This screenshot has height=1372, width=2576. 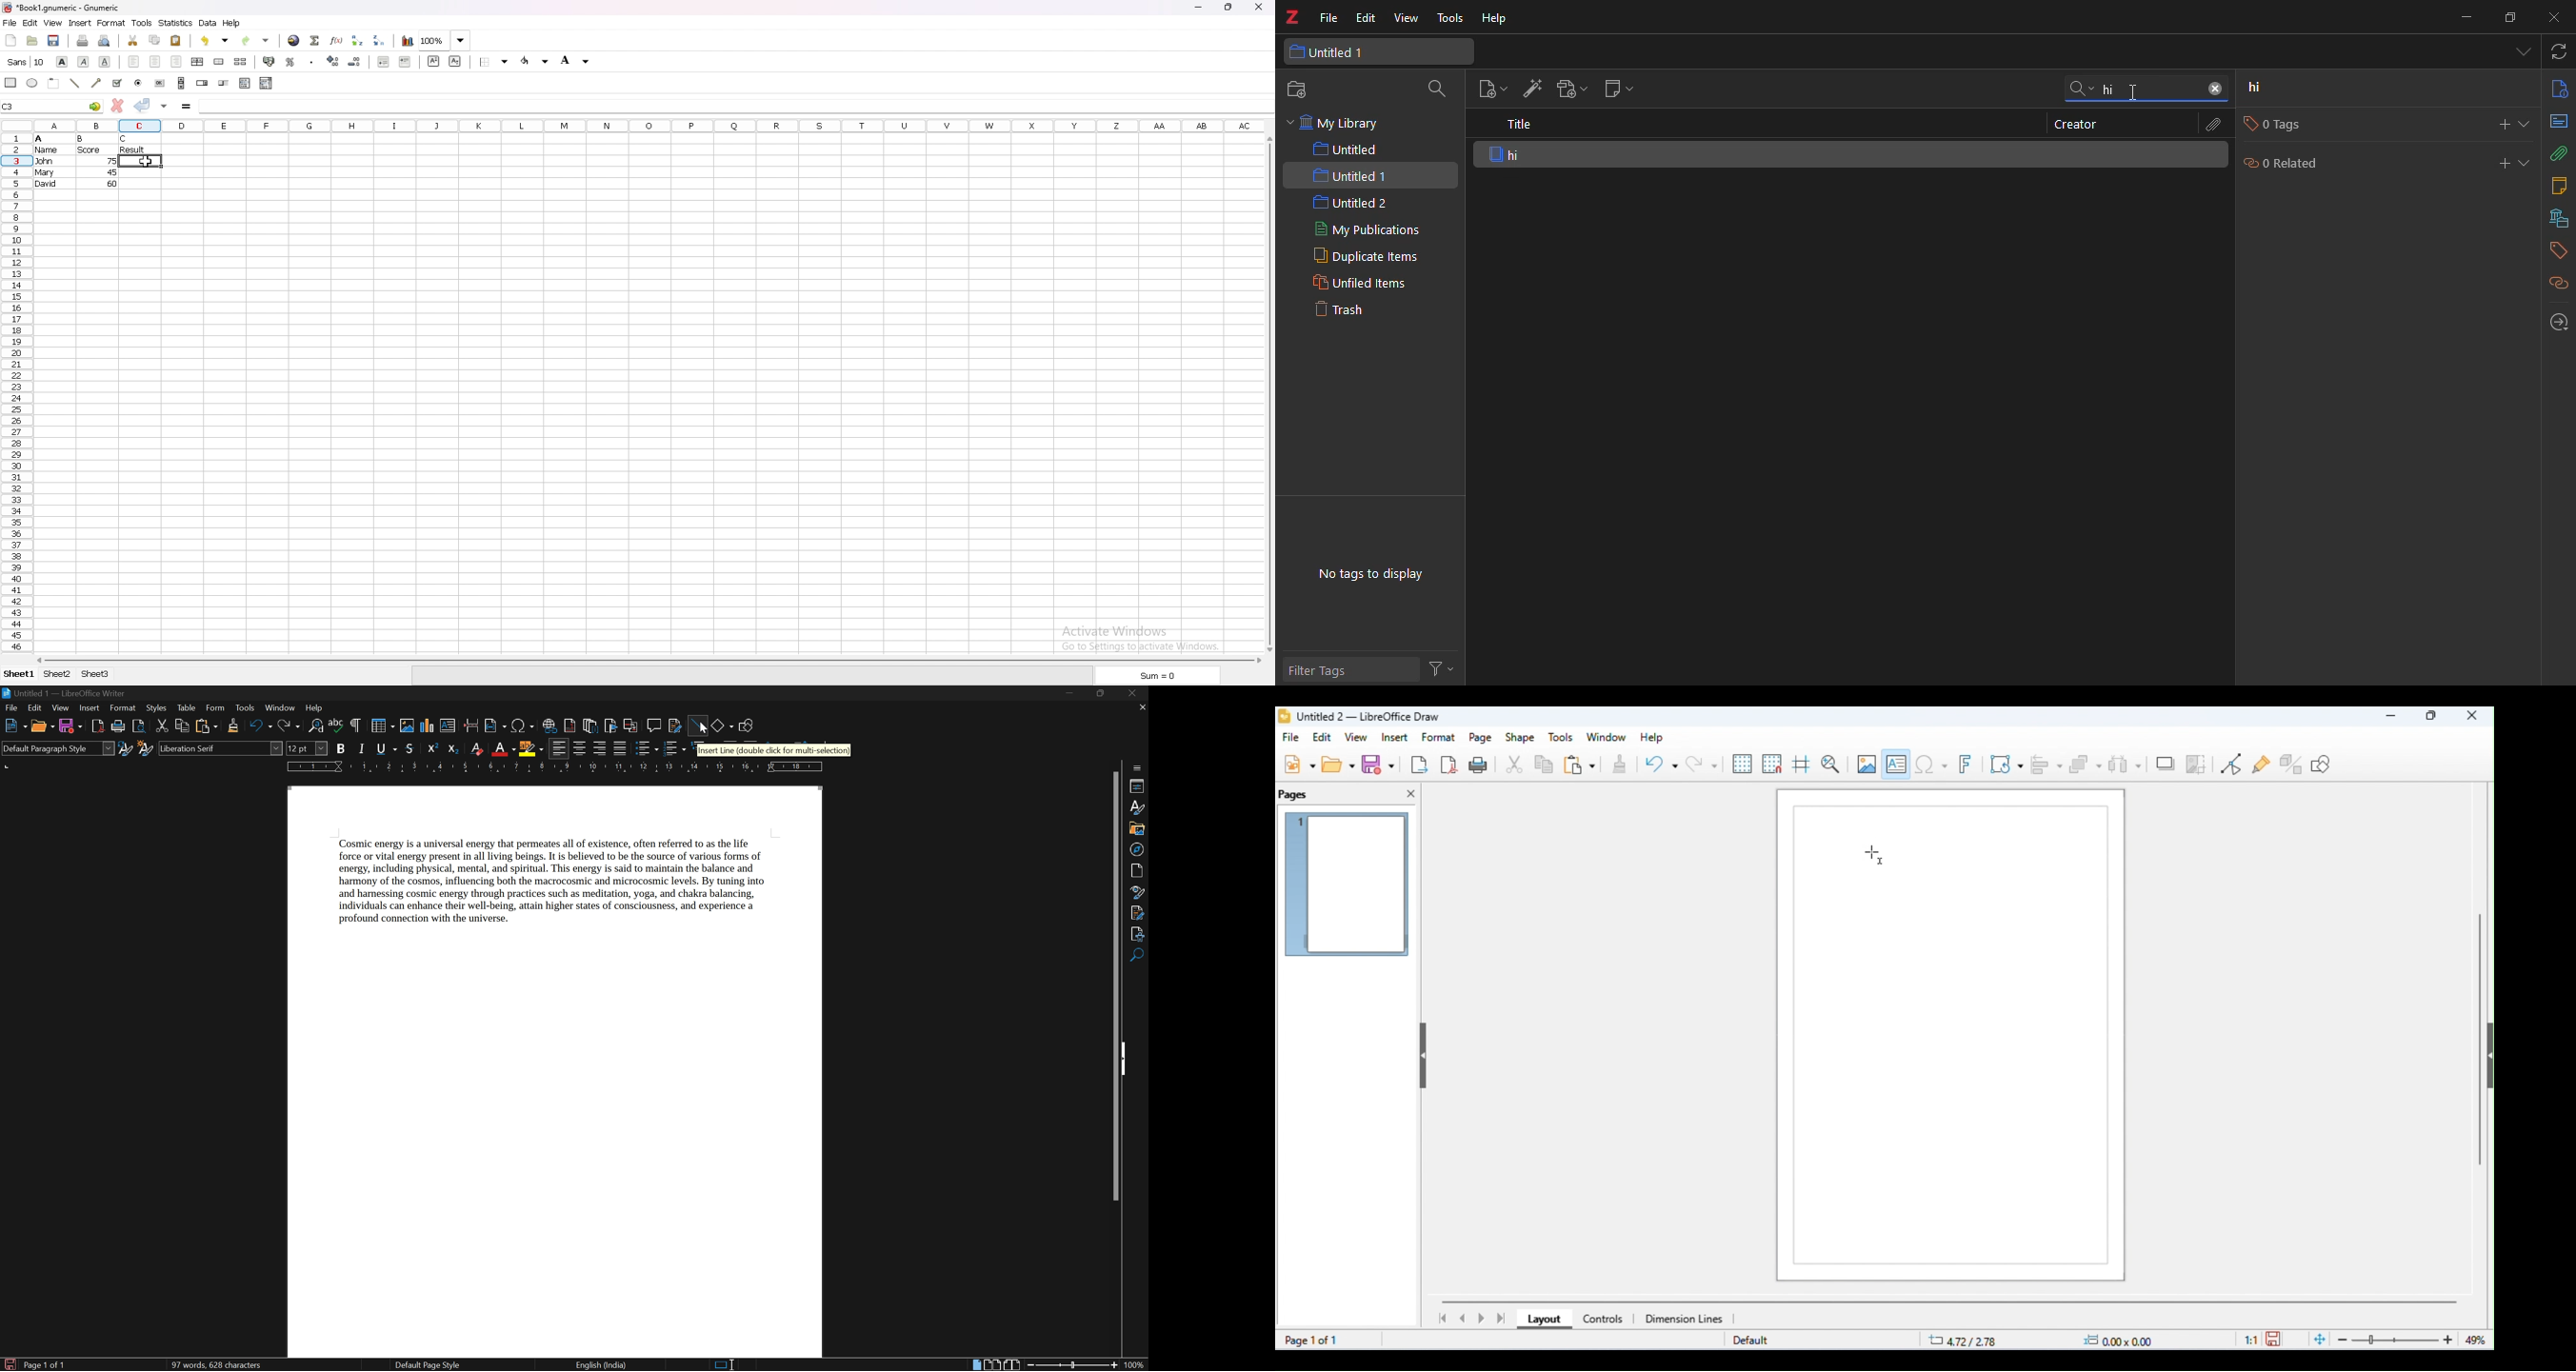 What do you see at coordinates (175, 23) in the screenshot?
I see `statistics` at bounding box center [175, 23].